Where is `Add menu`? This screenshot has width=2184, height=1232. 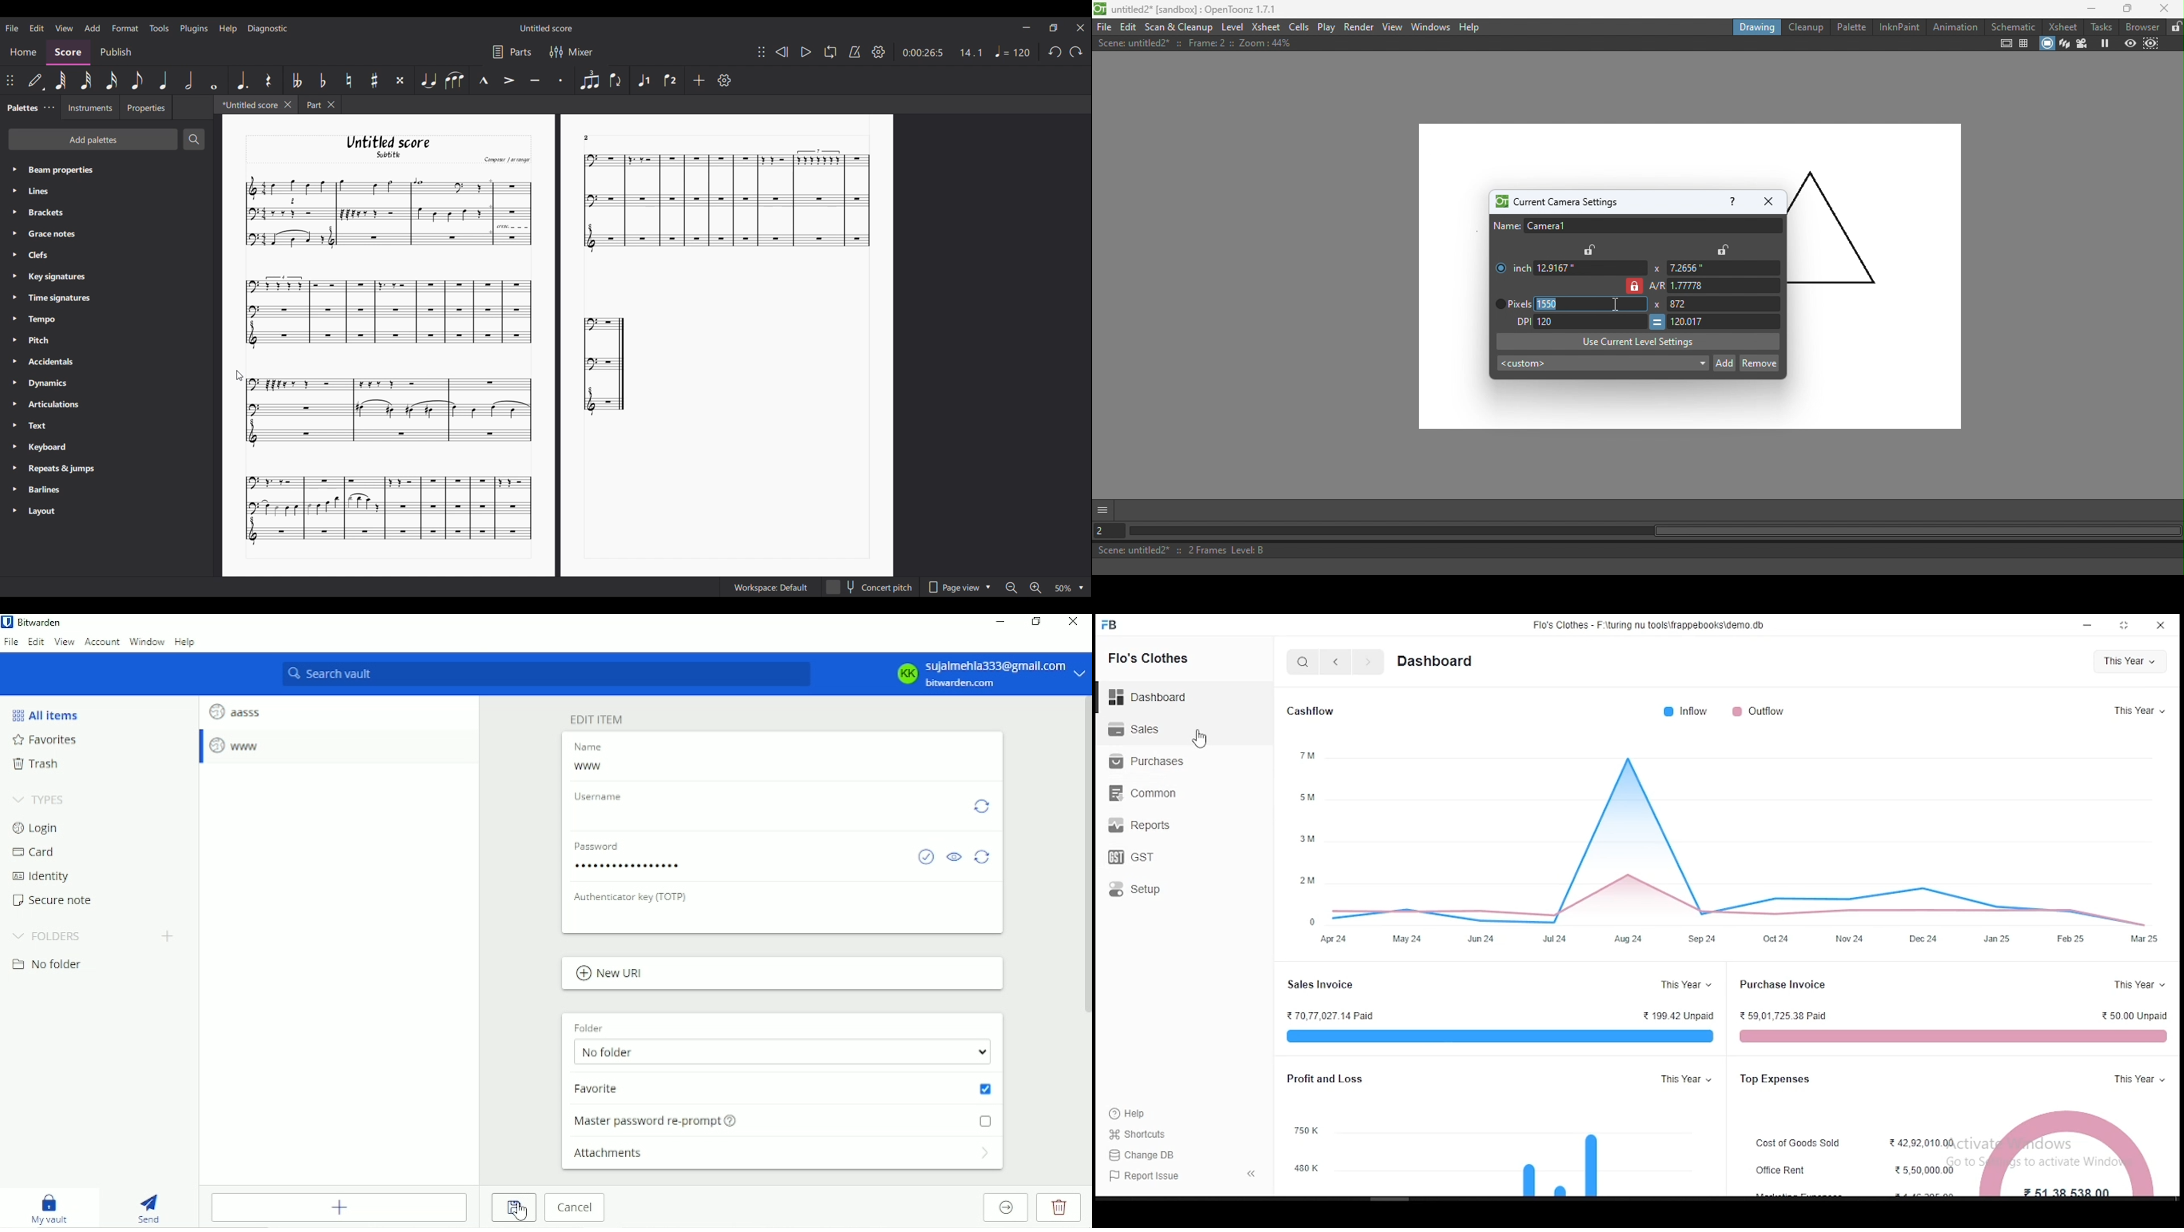 Add menu is located at coordinates (92, 27).